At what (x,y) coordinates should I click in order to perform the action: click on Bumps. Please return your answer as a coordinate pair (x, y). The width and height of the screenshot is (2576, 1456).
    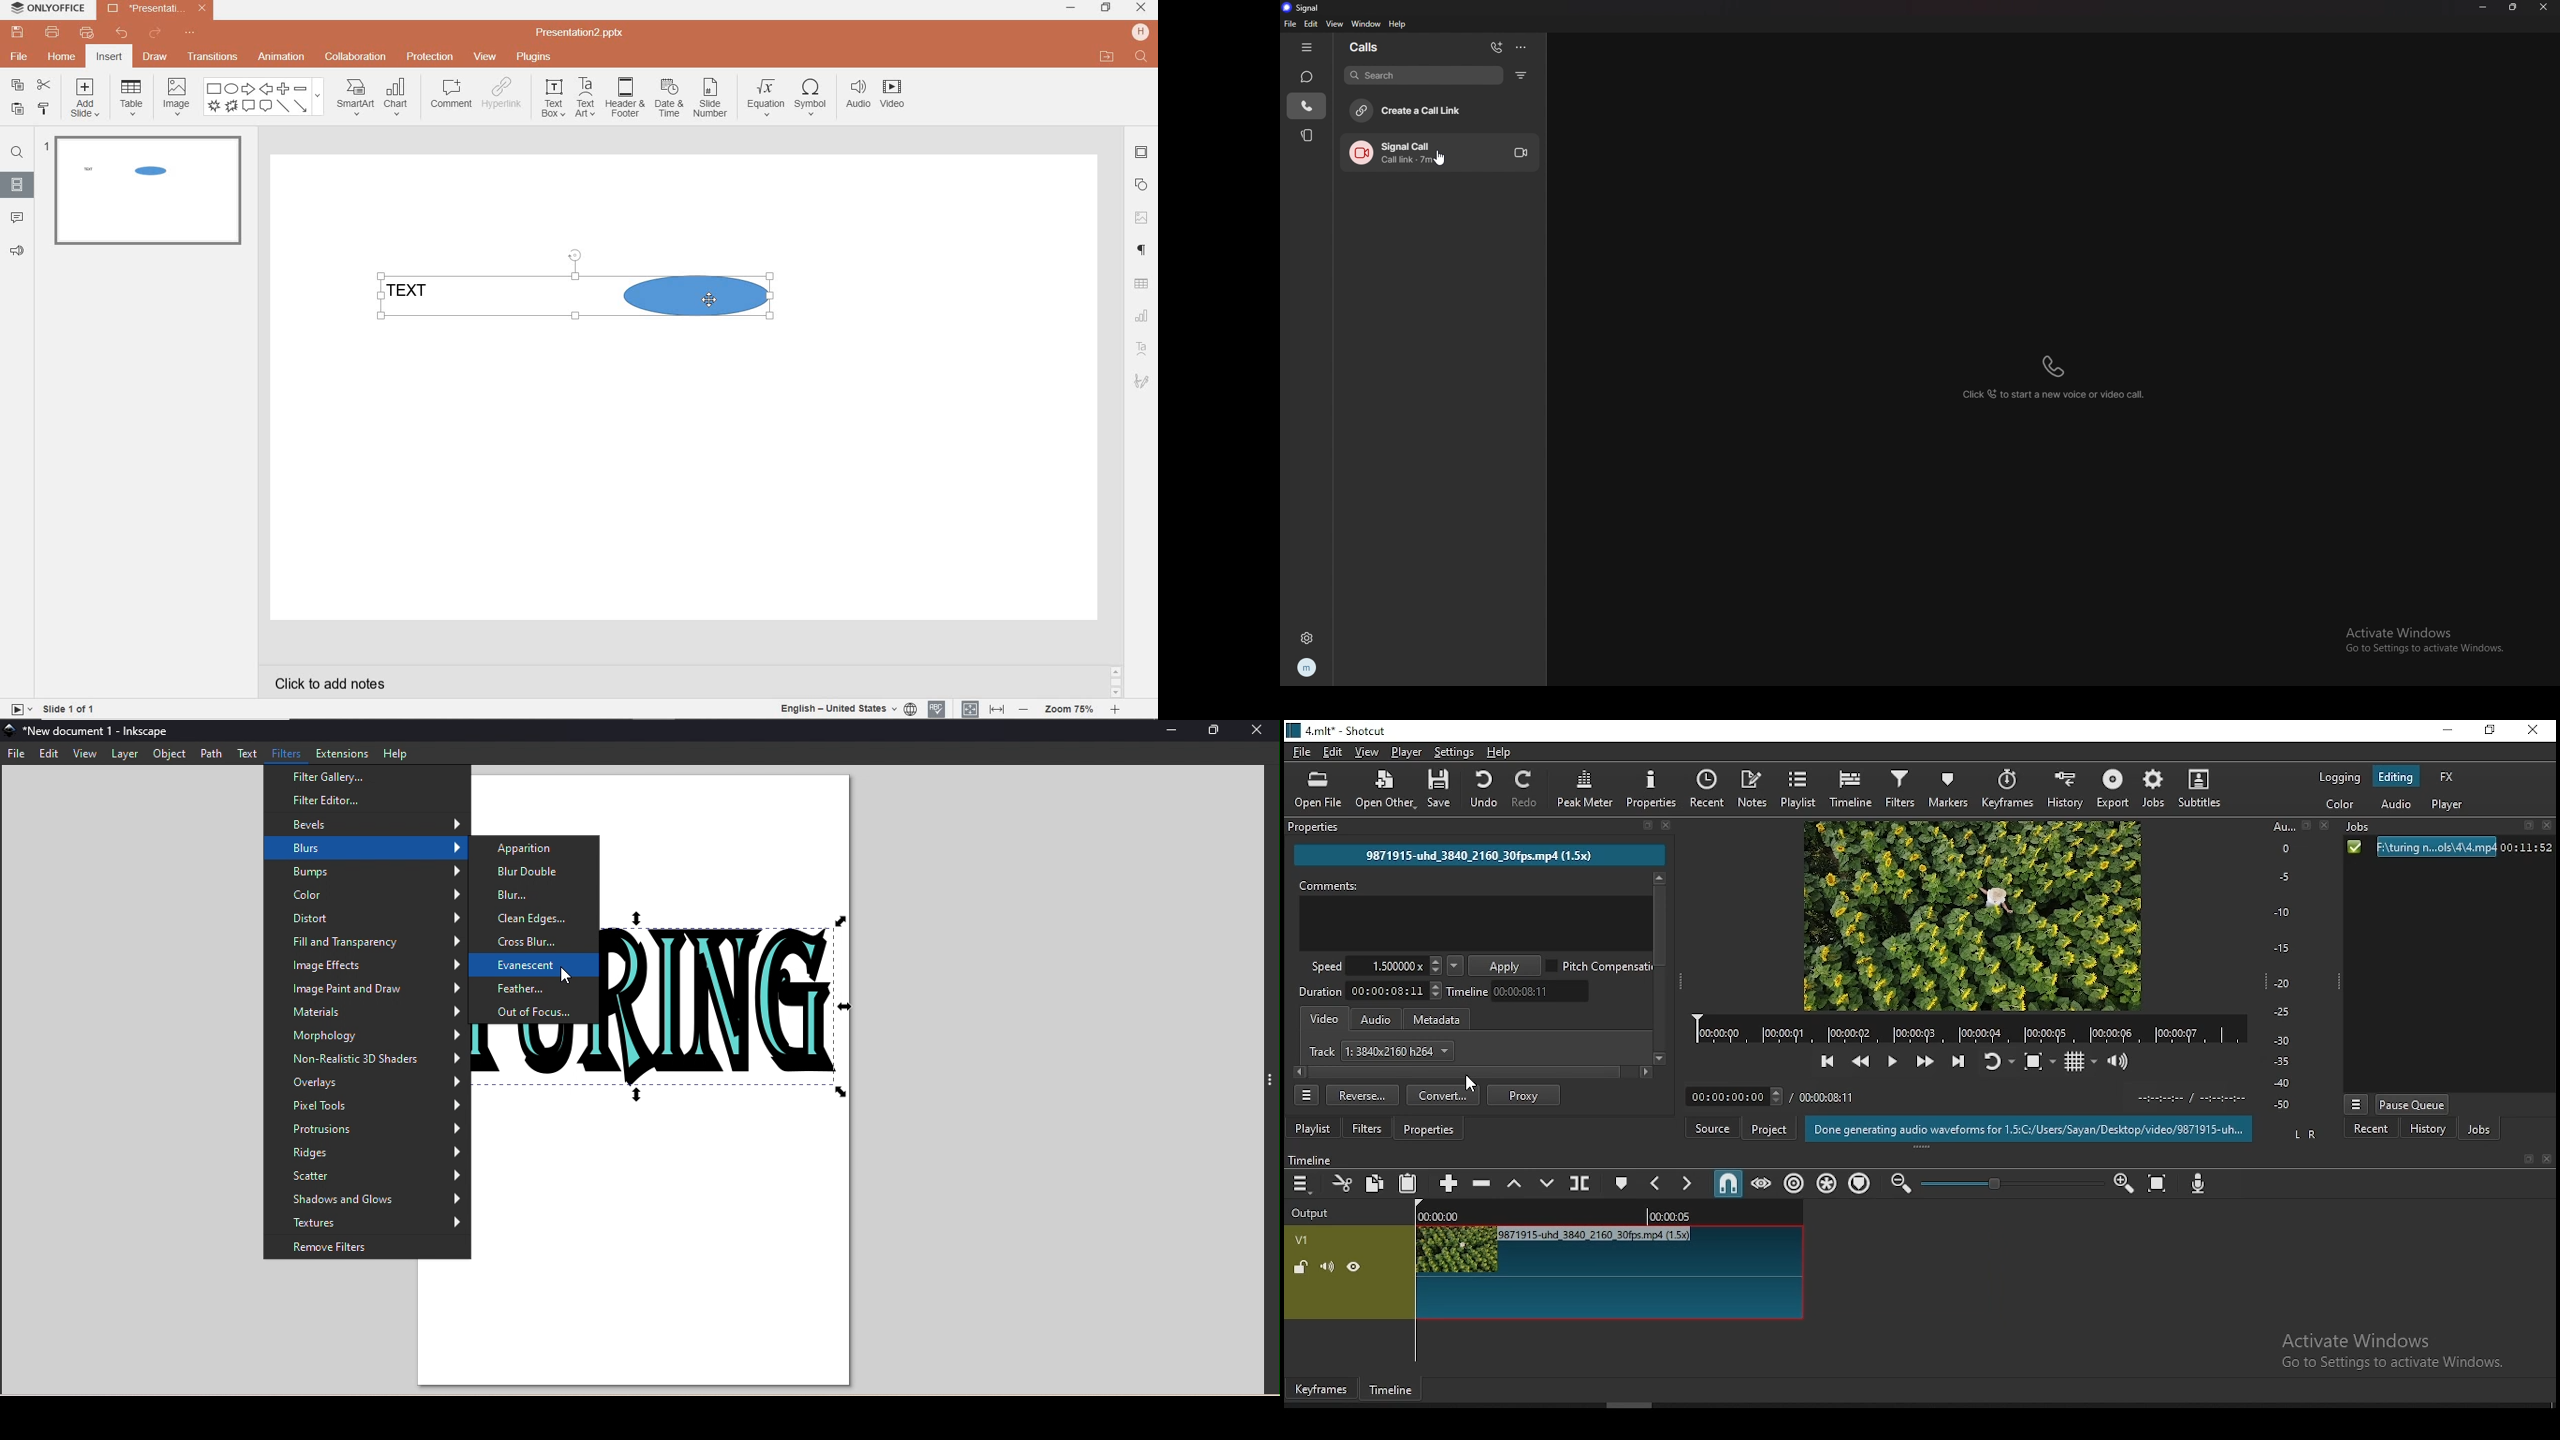
    Looking at the image, I should click on (368, 869).